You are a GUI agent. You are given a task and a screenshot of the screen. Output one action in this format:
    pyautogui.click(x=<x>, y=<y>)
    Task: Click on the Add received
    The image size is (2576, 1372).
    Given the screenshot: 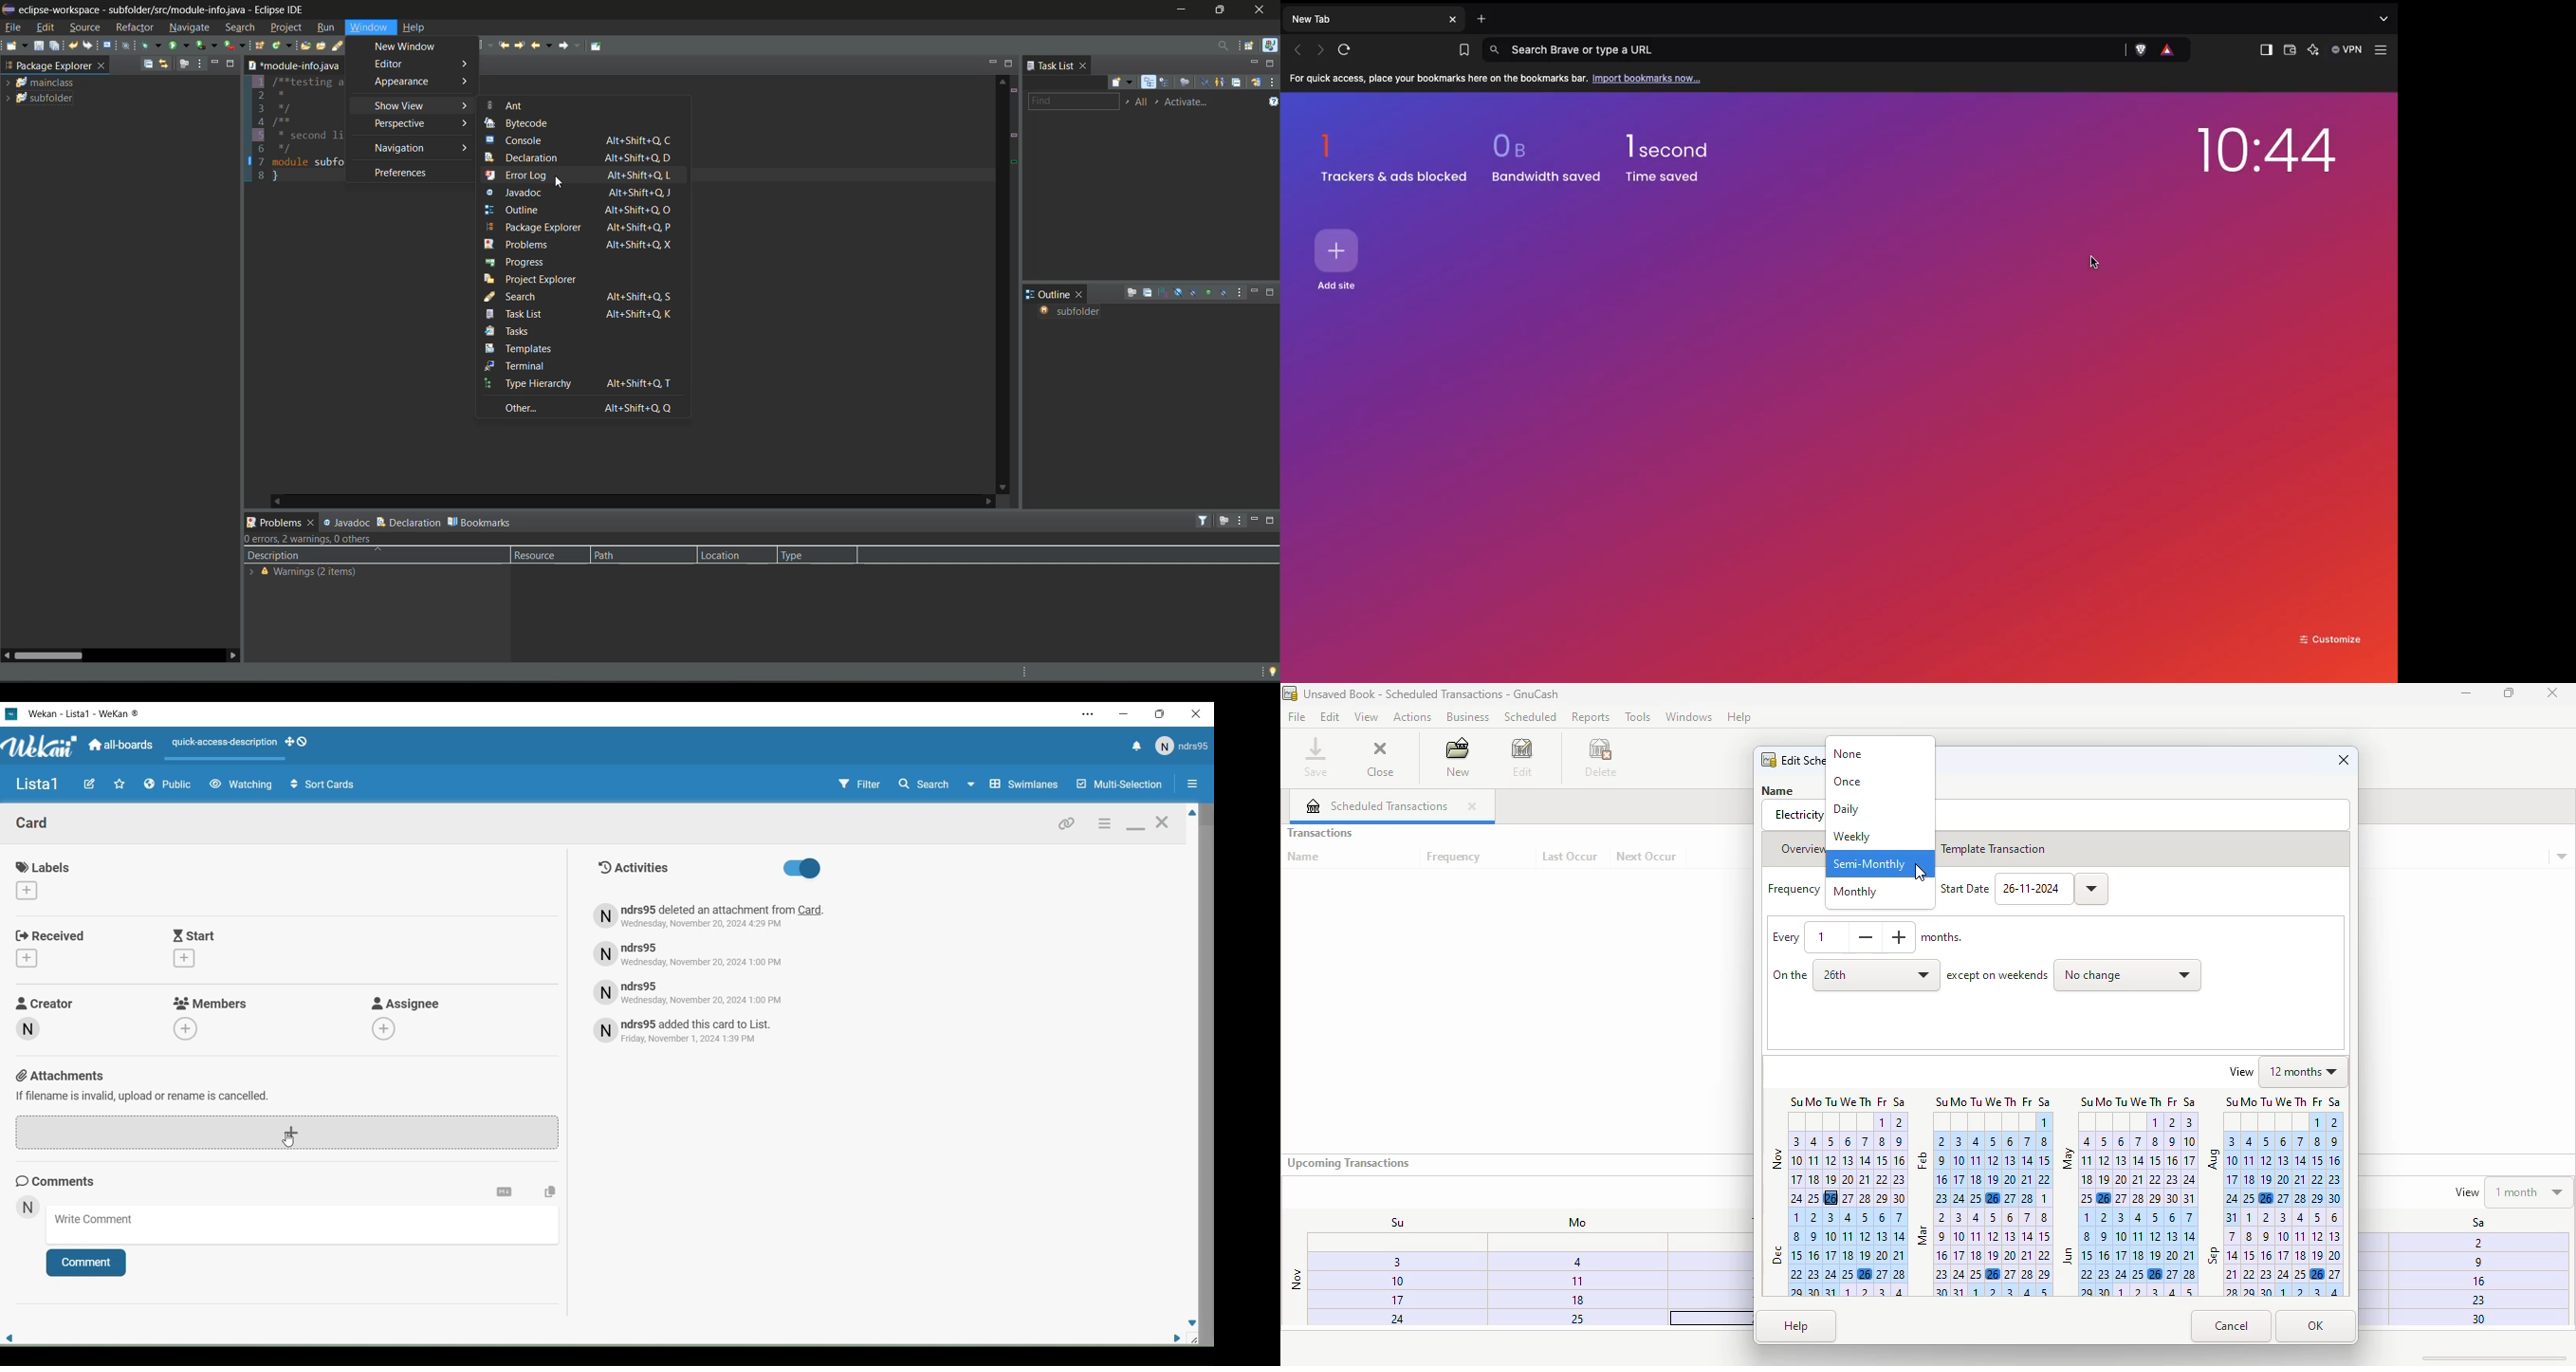 What is the action you would take?
    pyautogui.click(x=26, y=958)
    